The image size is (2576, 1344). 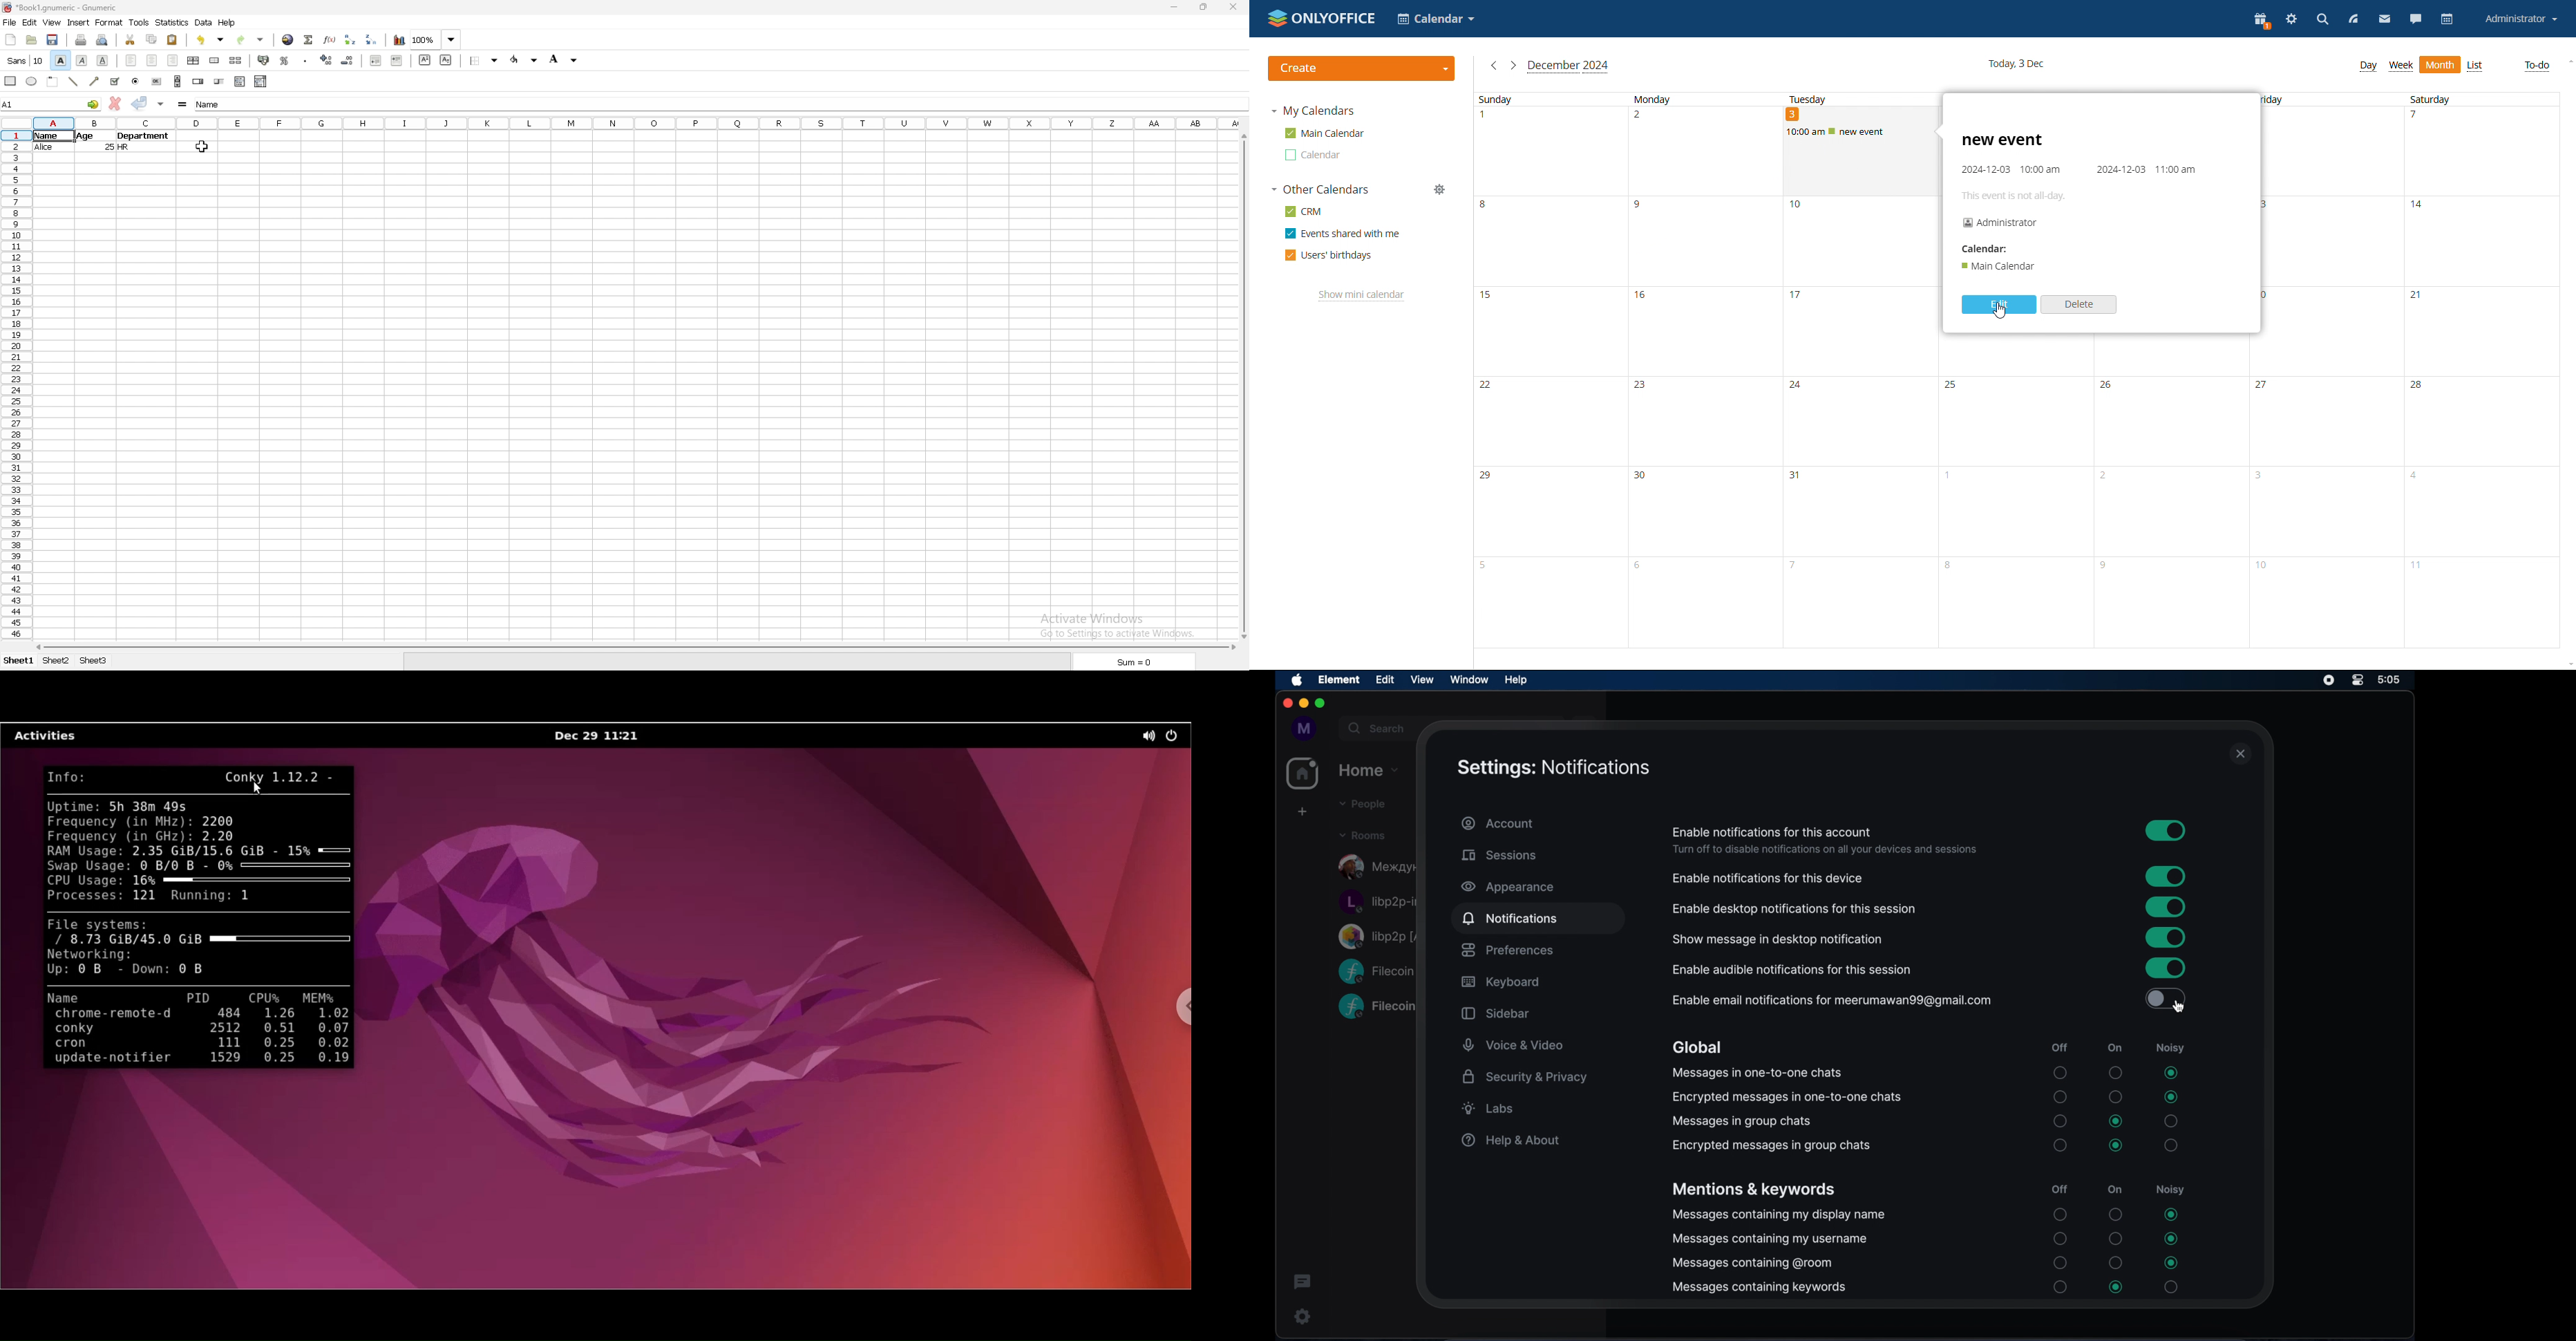 I want to click on italic, so click(x=82, y=61).